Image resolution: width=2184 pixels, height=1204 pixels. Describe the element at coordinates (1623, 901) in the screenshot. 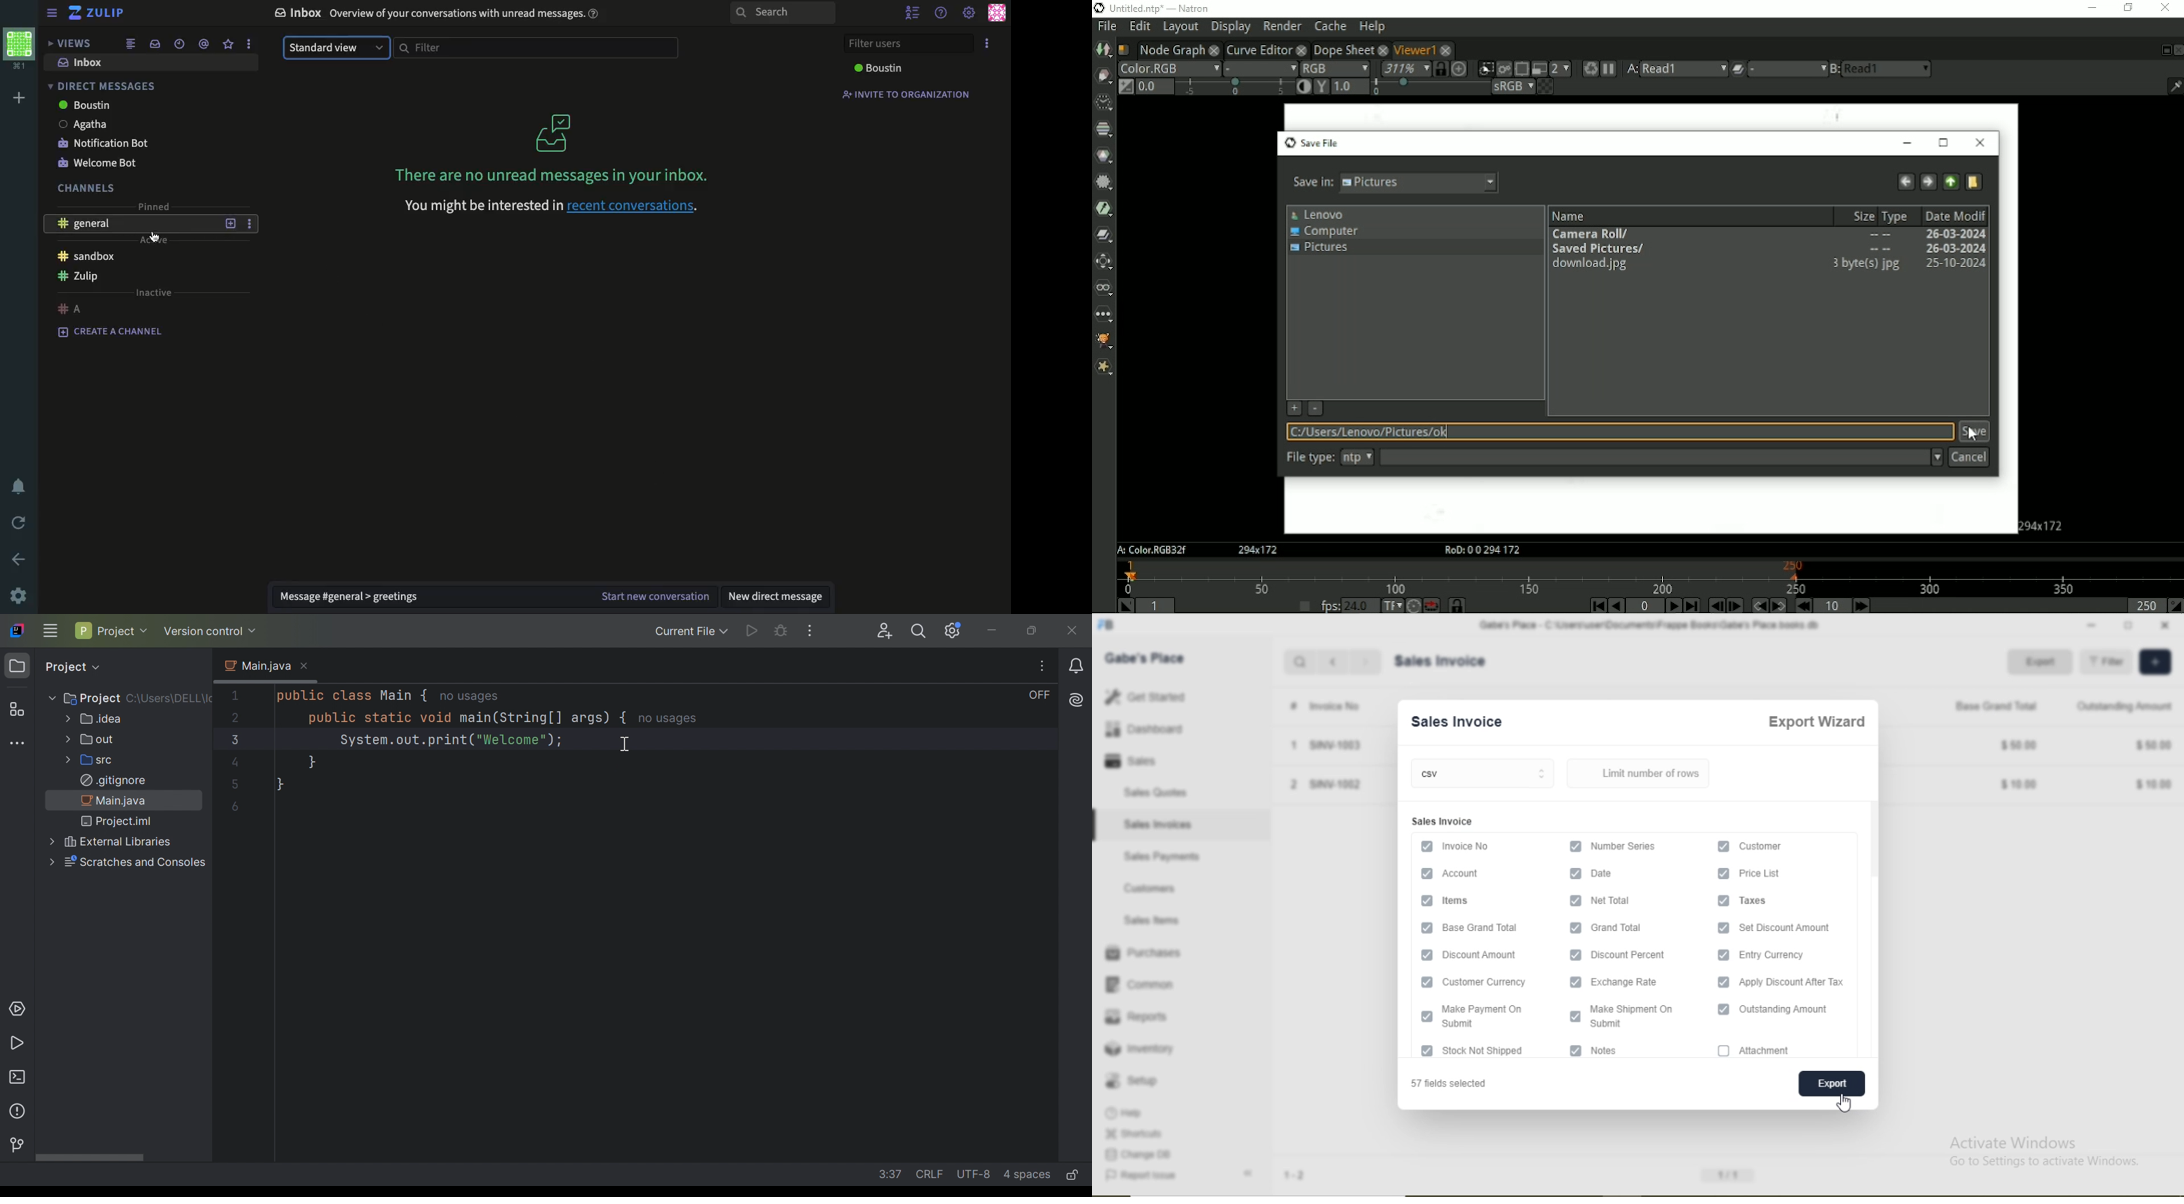

I see `‘Net Total` at that location.